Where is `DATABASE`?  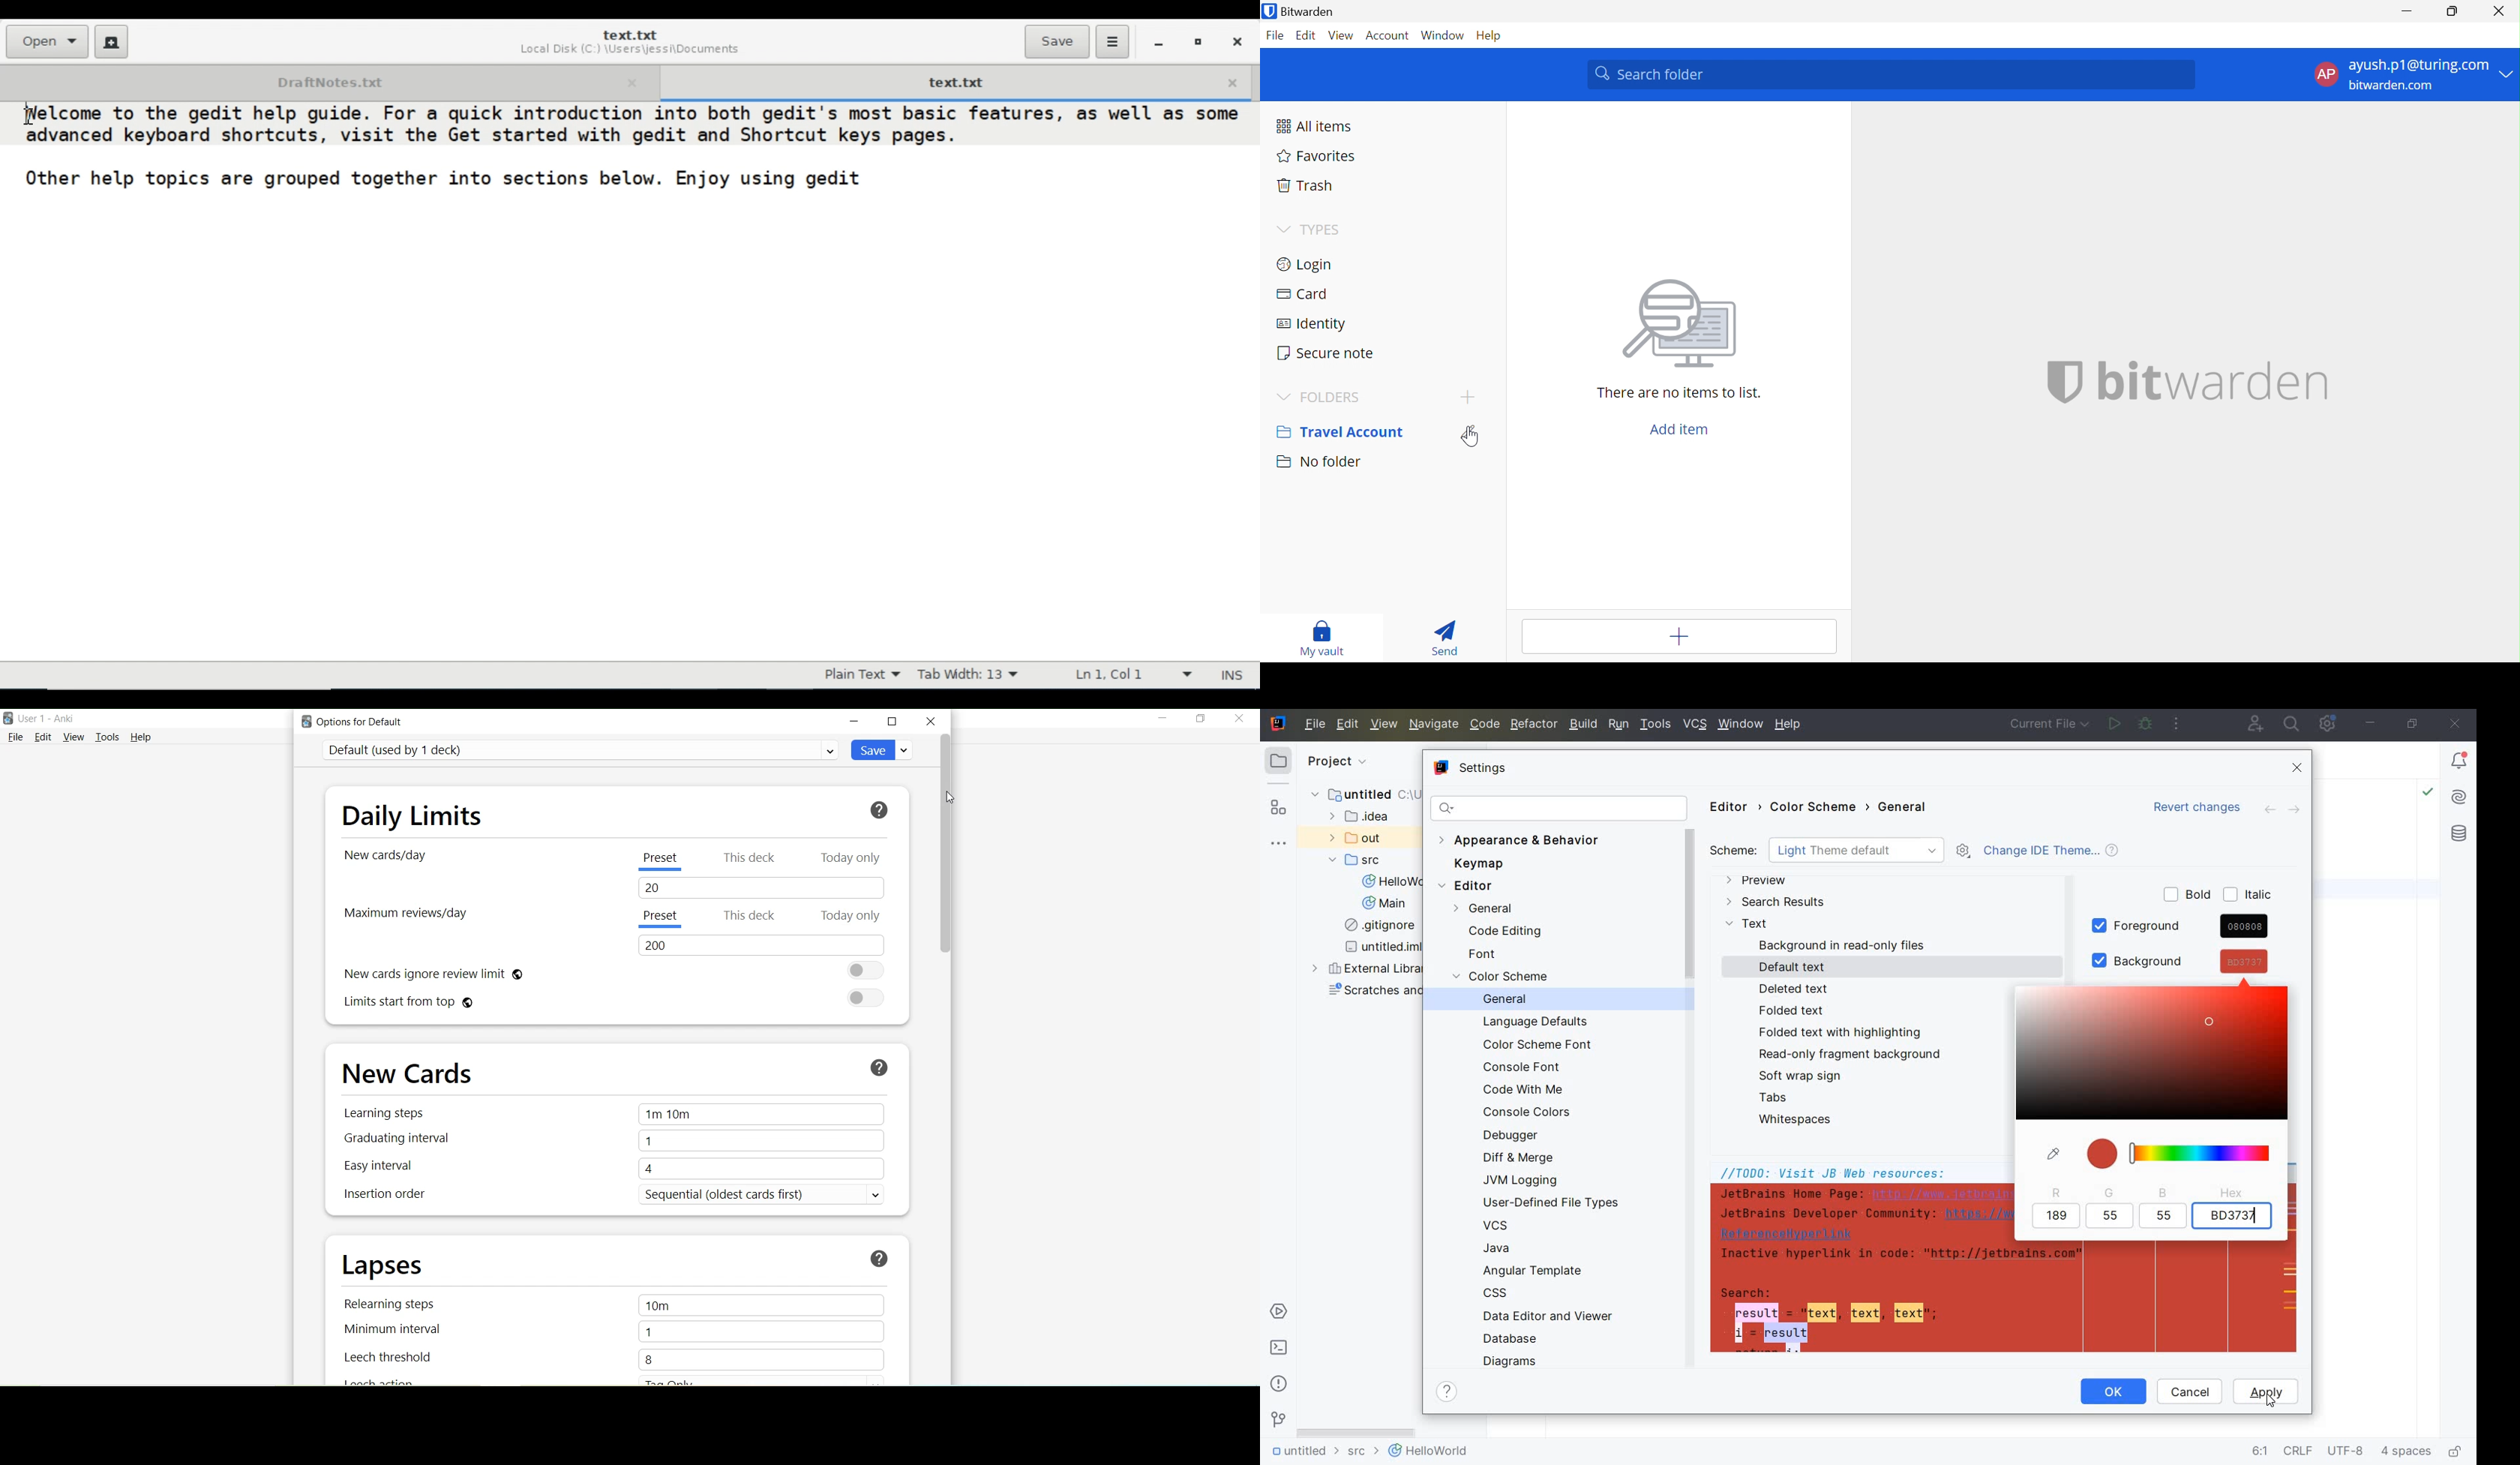
DATABASE is located at coordinates (1515, 1339).